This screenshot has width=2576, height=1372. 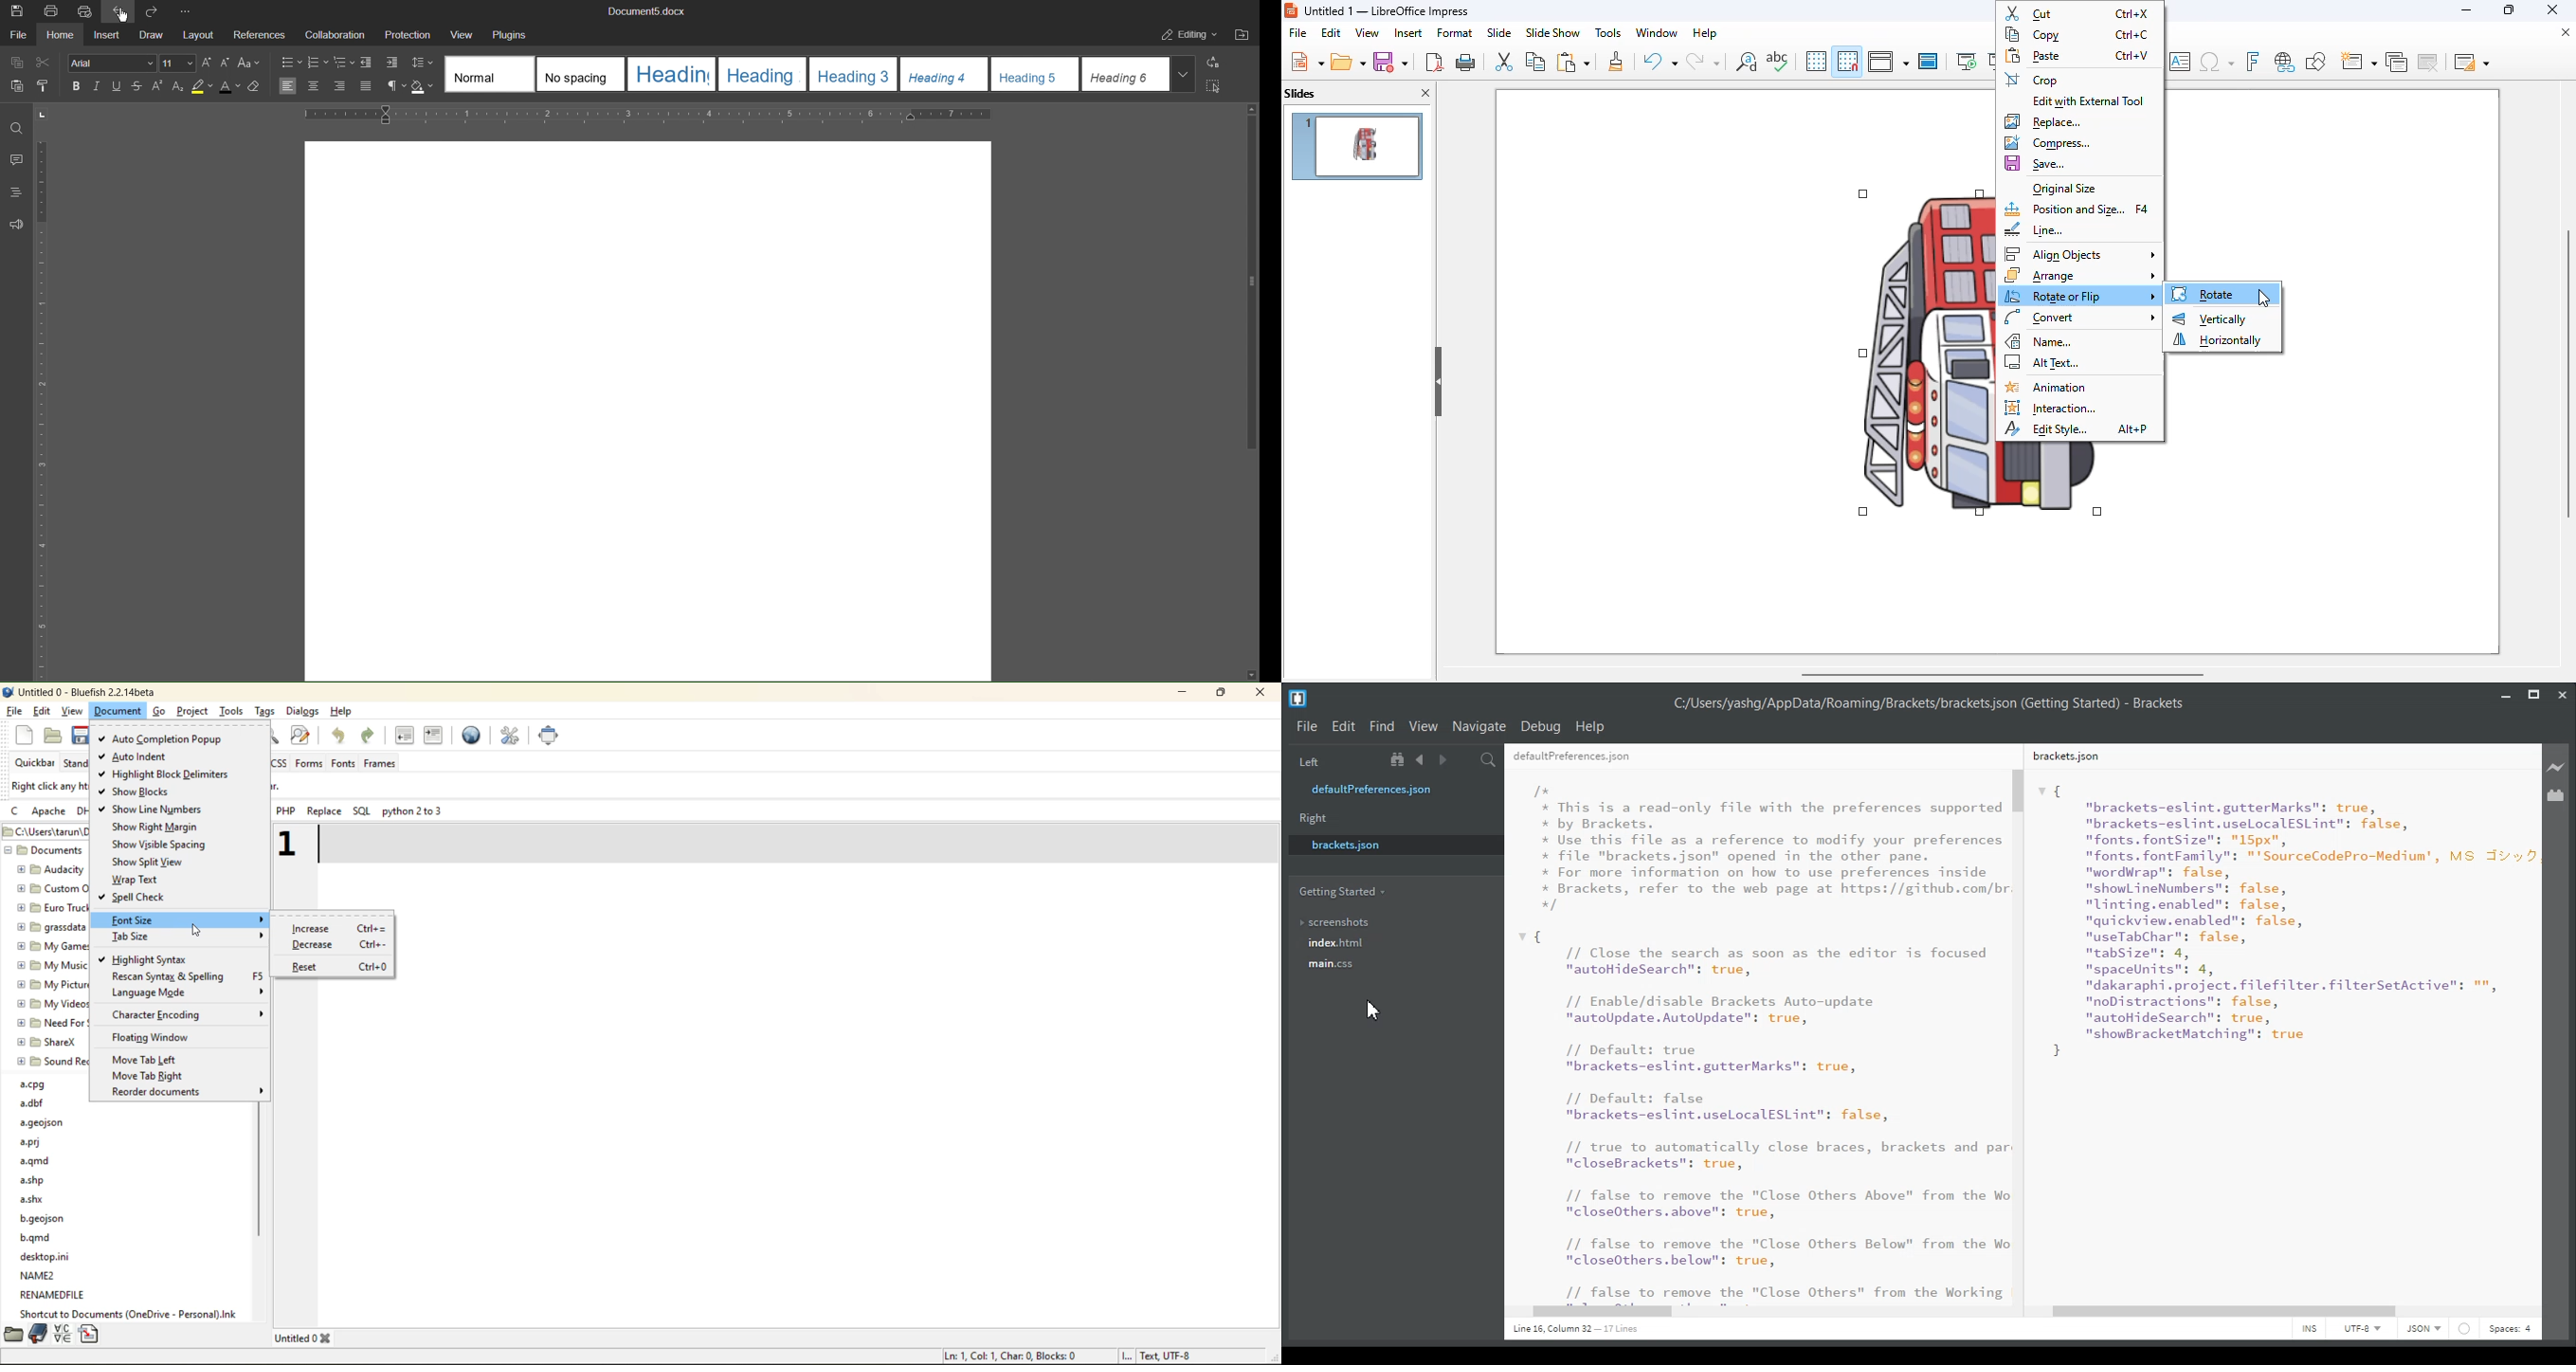 I want to click on increase, so click(x=341, y=928).